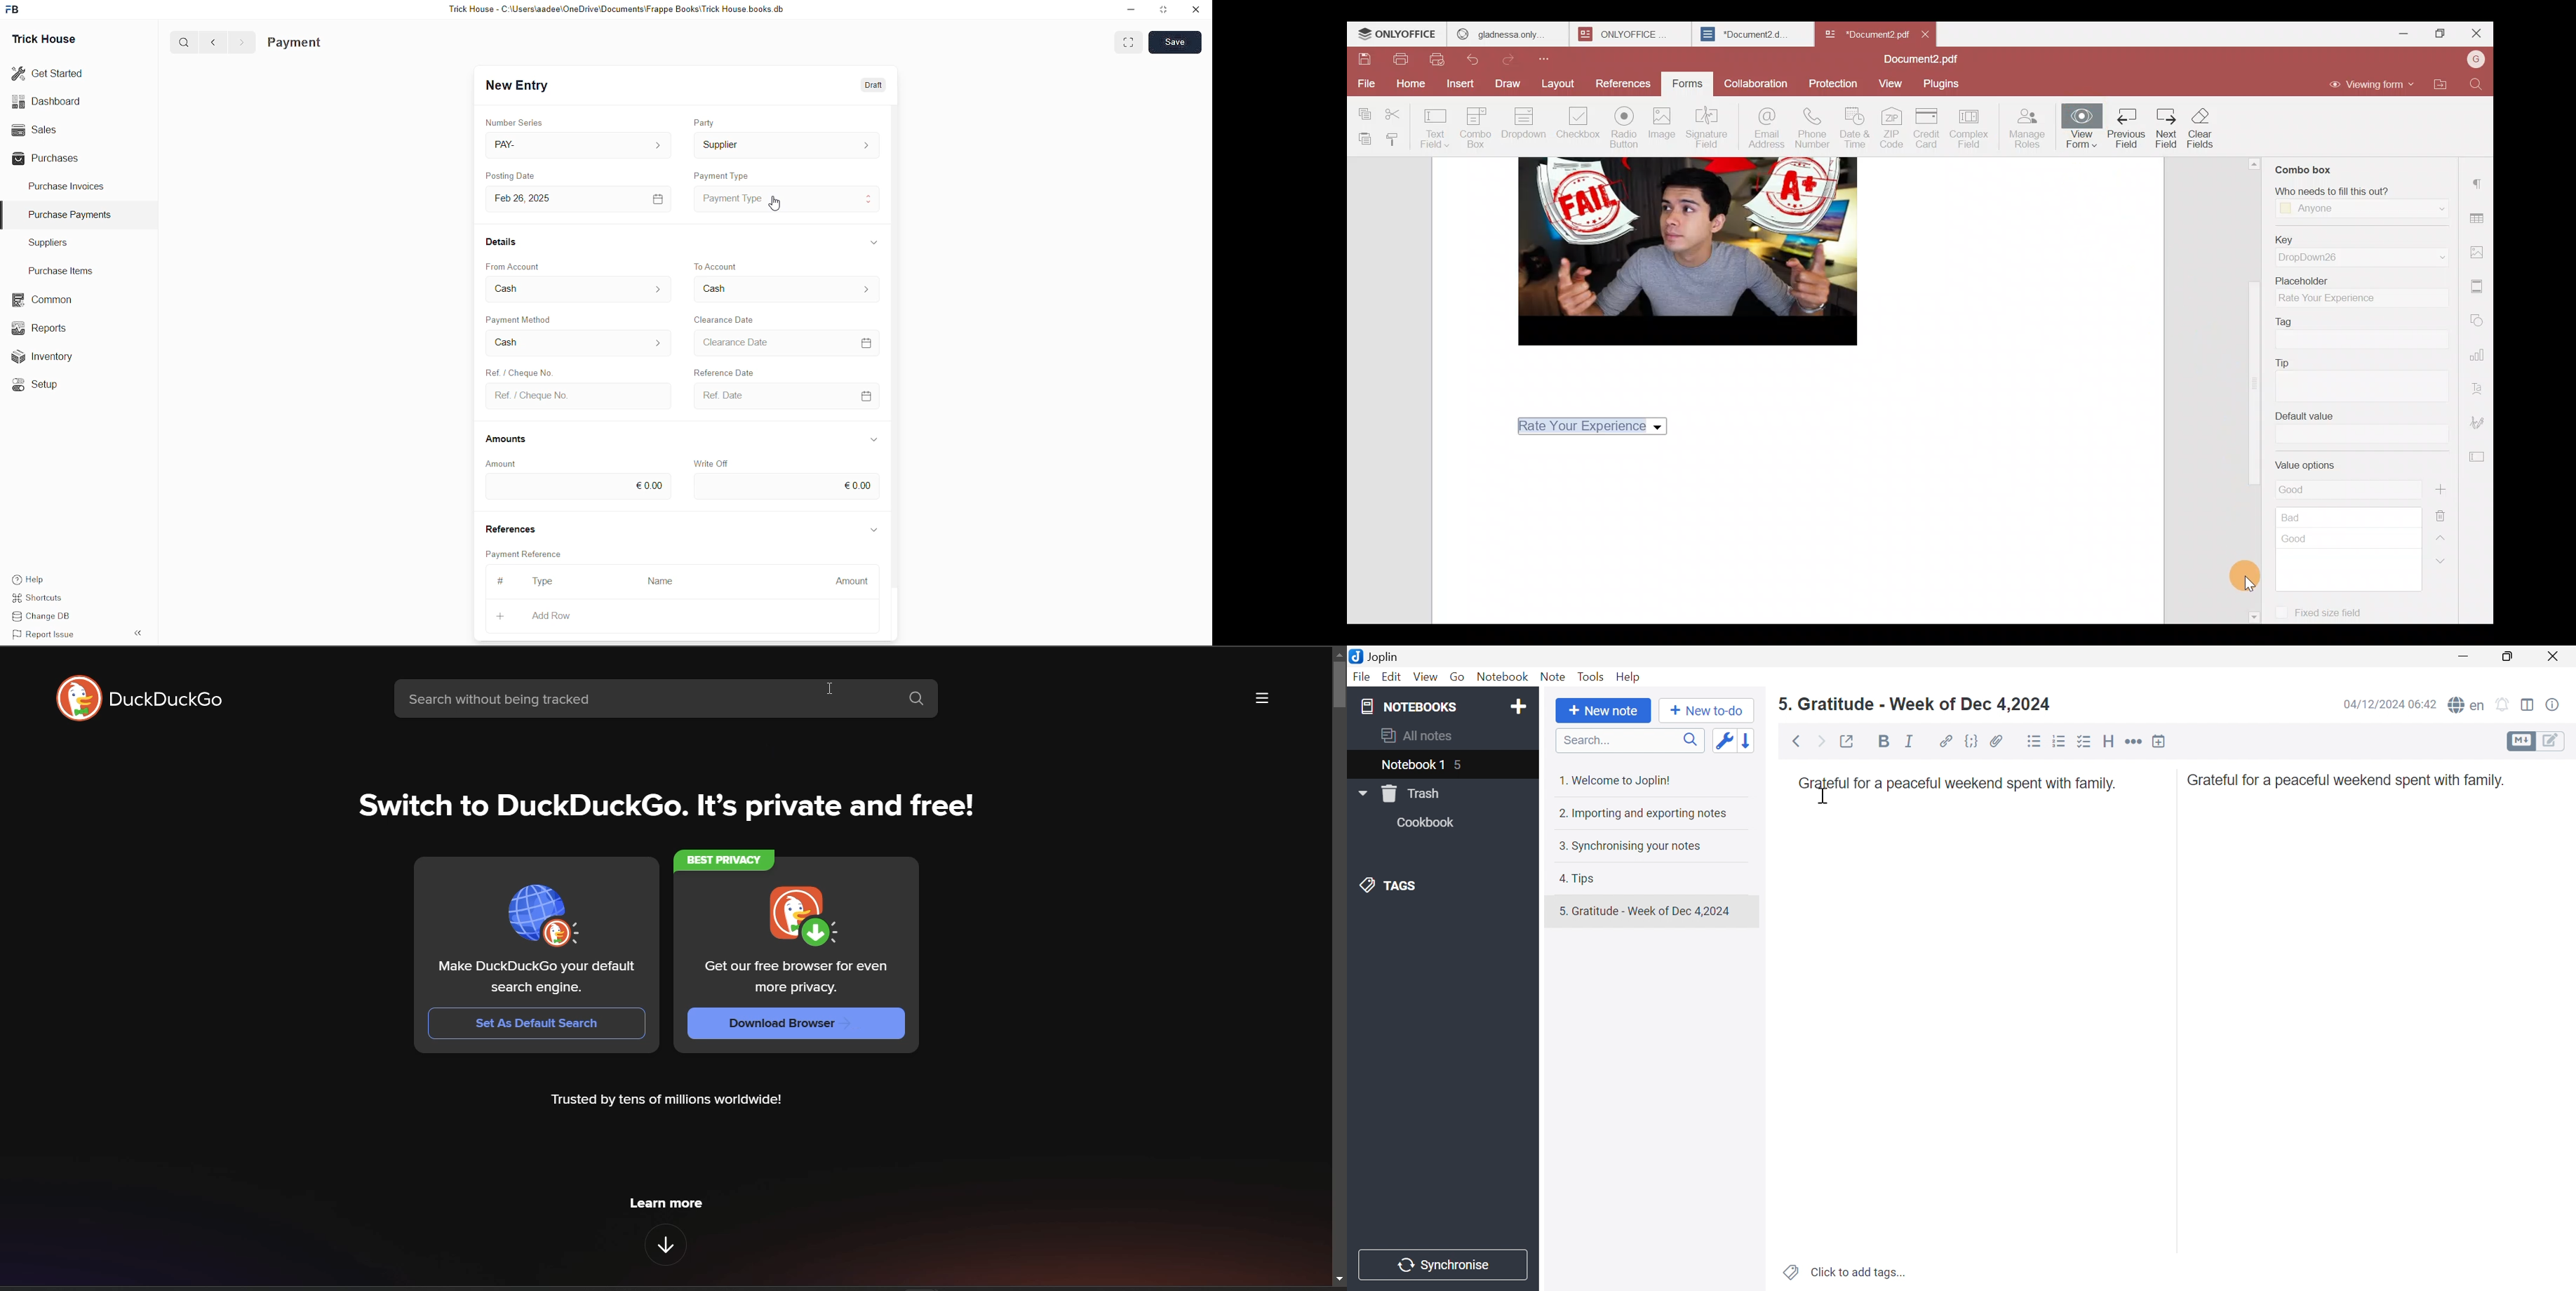 This screenshot has width=2576, height=1316. Describe the element at coordinates (1576, 124) in the screenshot. I see `Checkbox` at that location.